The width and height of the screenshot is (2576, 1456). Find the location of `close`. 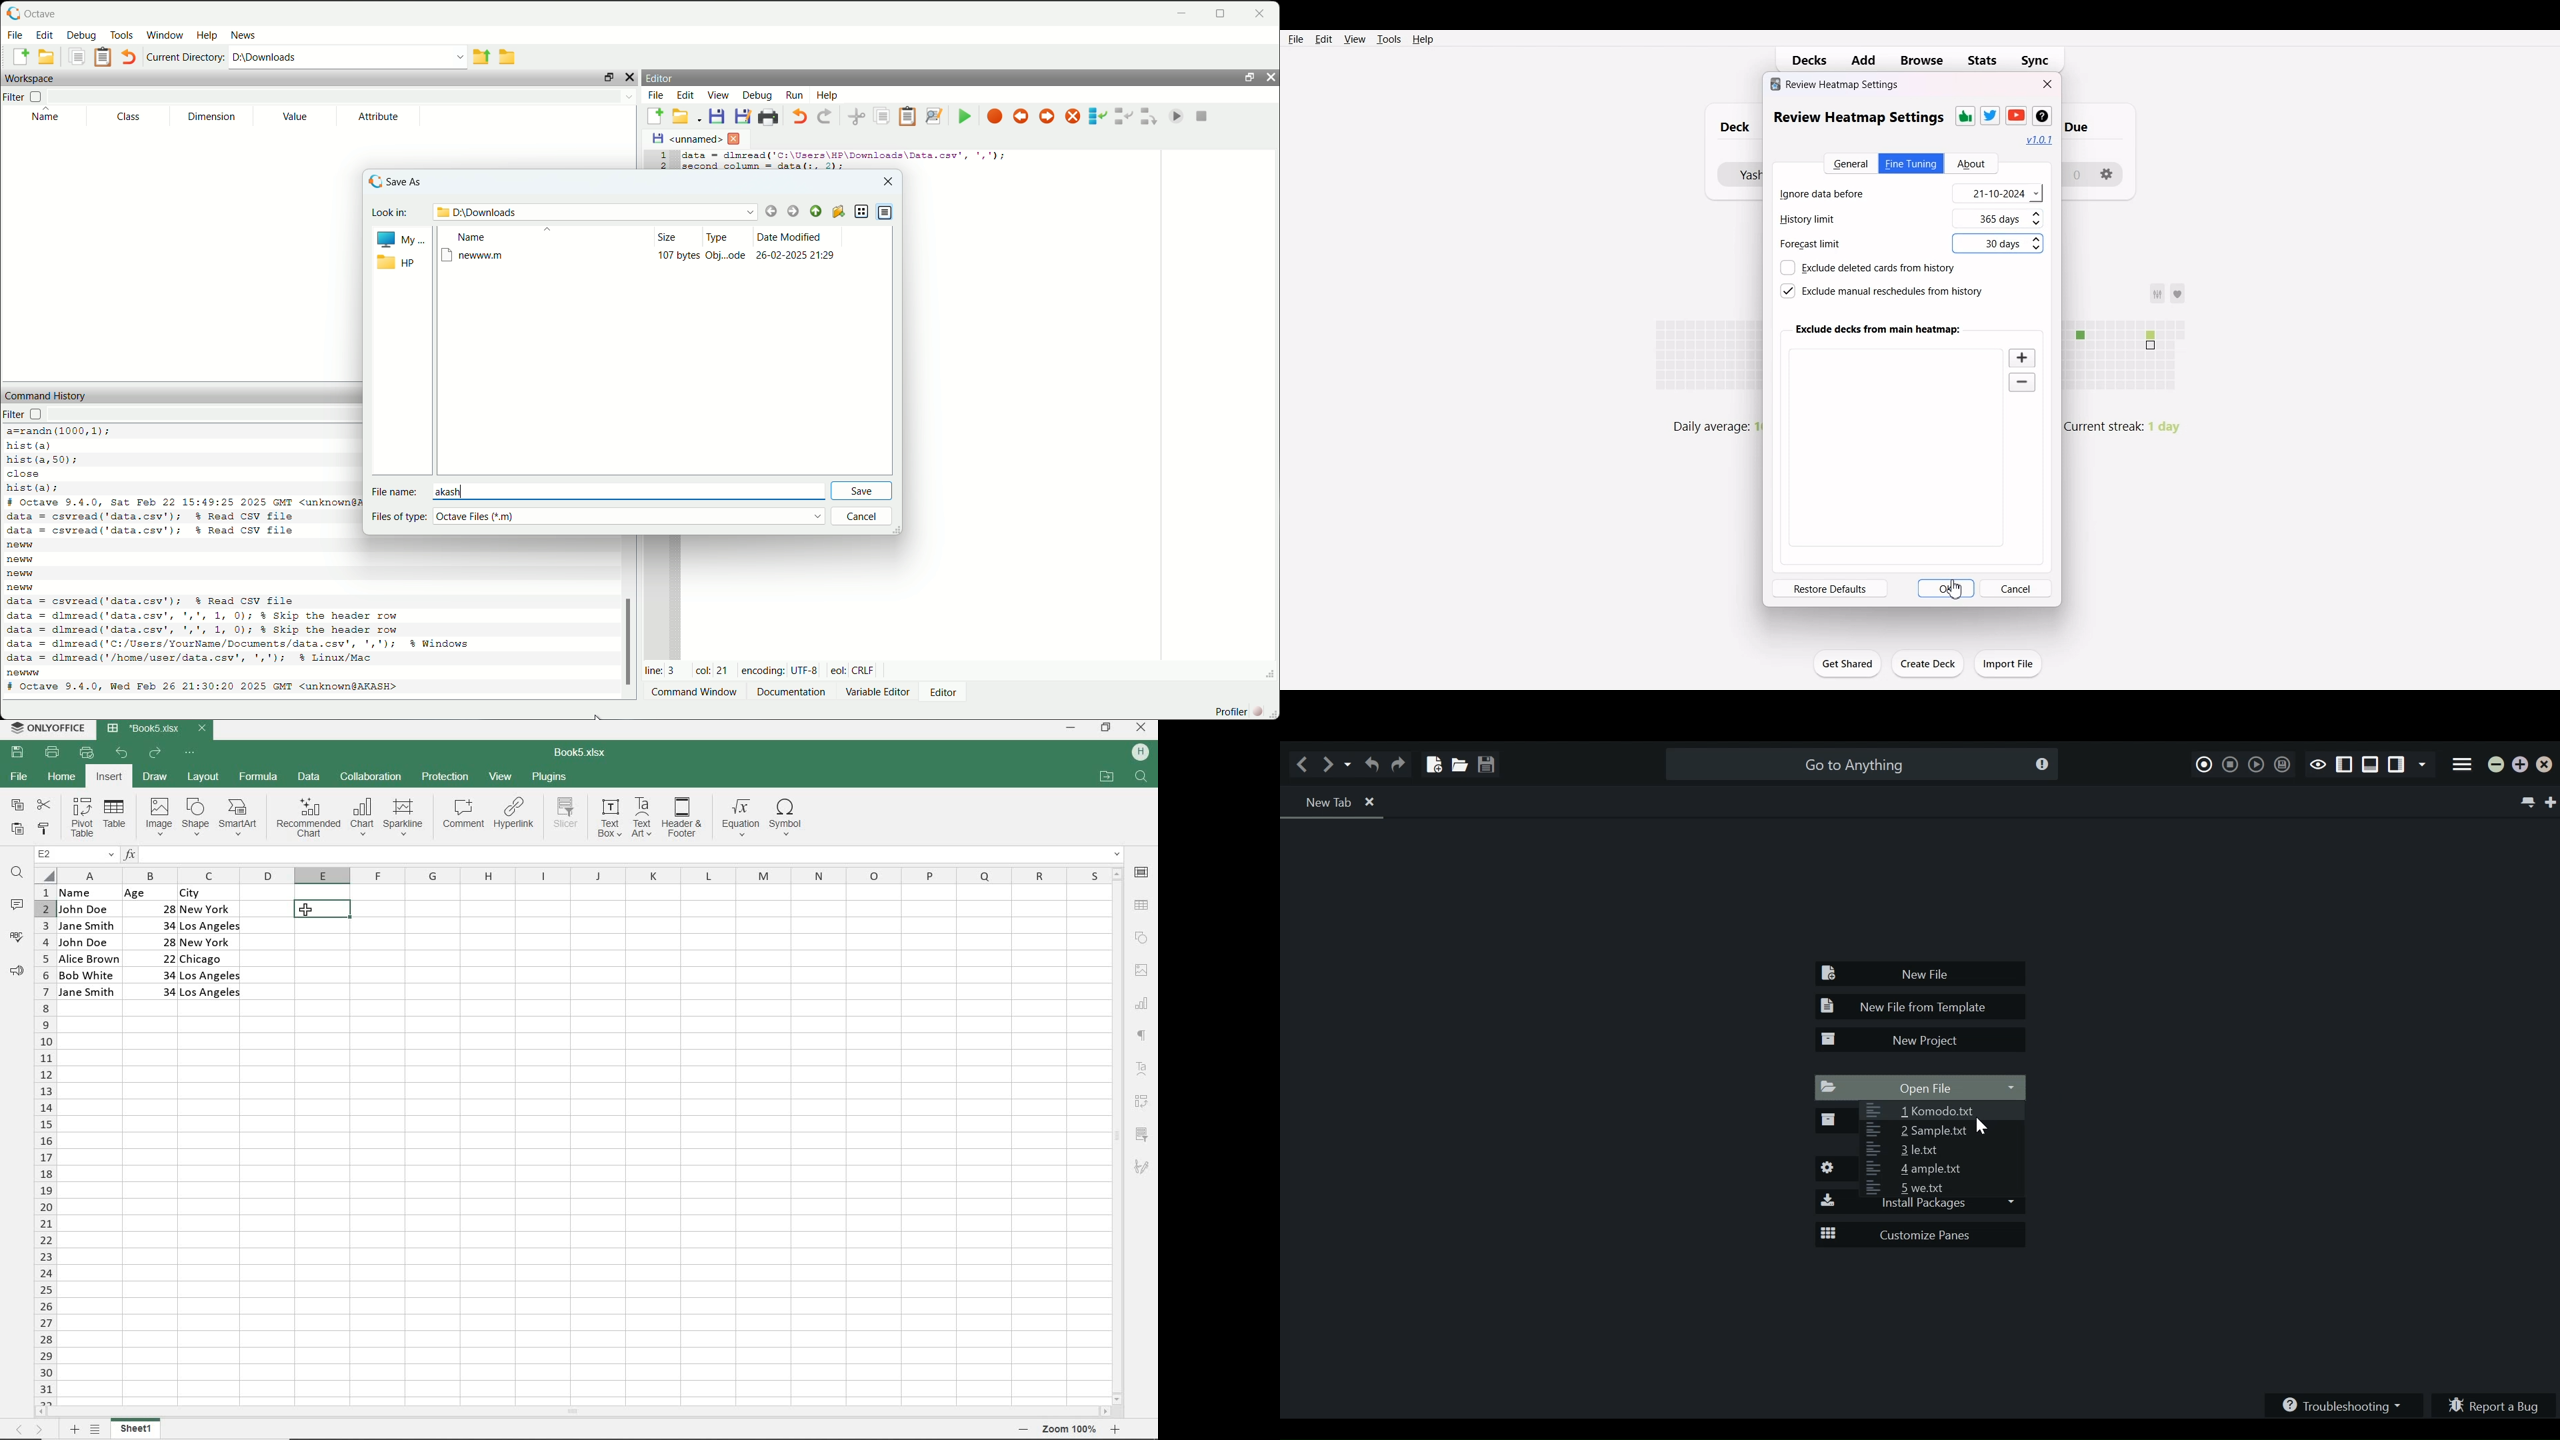

close is located at coordinates (886, 183).